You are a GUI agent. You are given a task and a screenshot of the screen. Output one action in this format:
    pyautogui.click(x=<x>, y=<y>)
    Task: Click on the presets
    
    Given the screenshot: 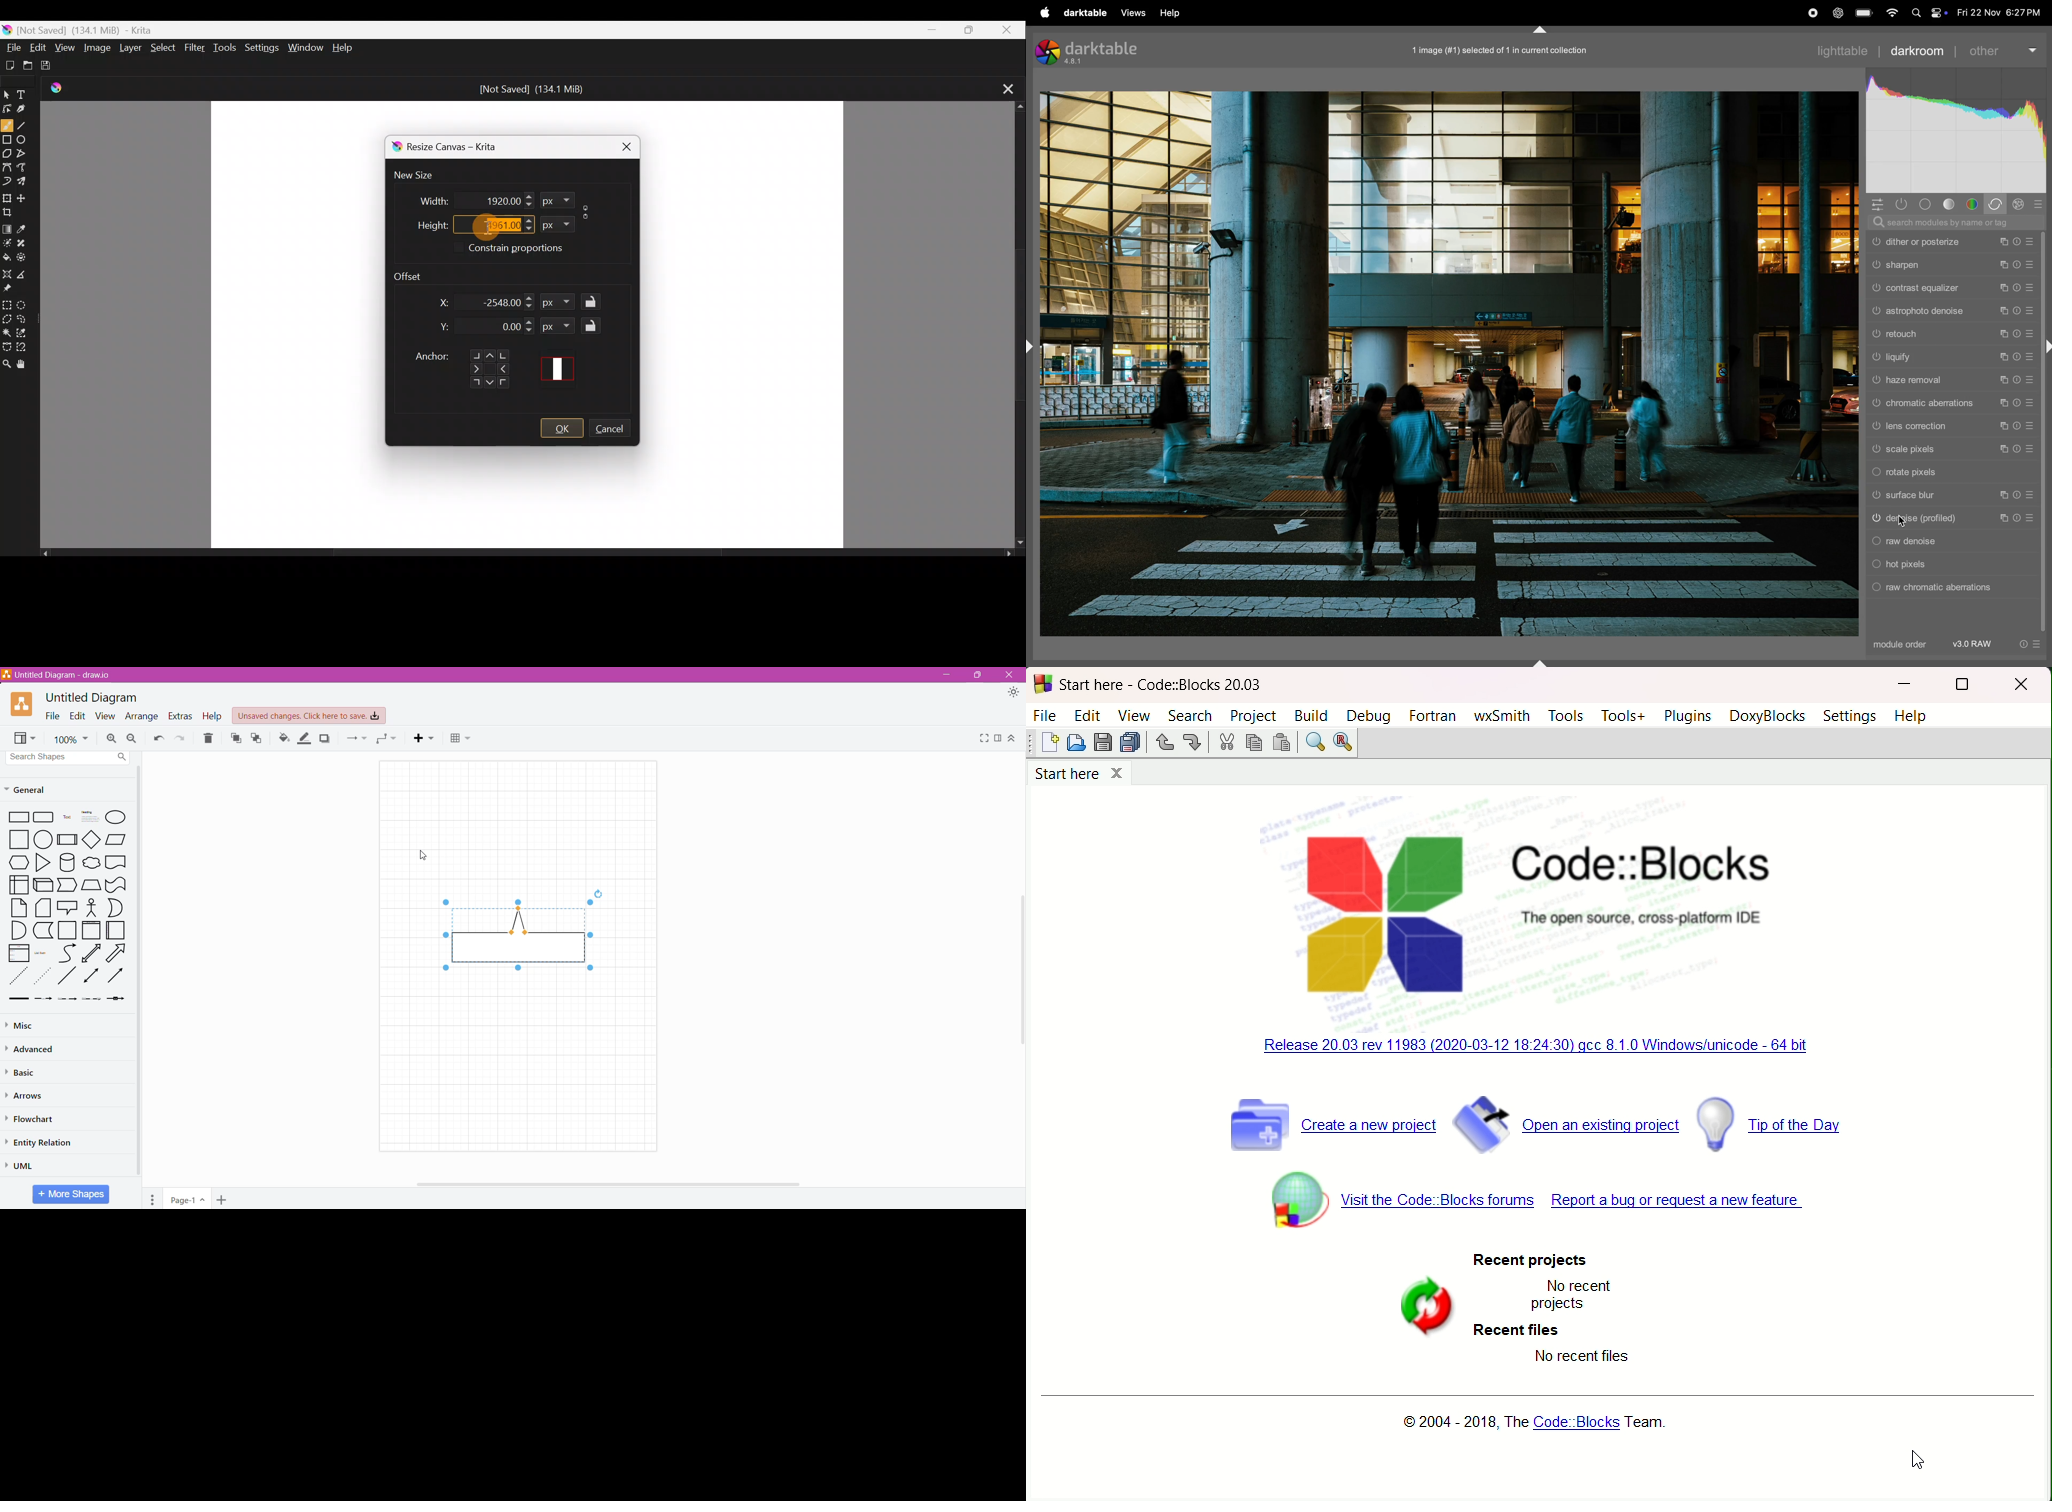 What is the action you would take?
    pyautogui.click(x=2040, y=645)
    